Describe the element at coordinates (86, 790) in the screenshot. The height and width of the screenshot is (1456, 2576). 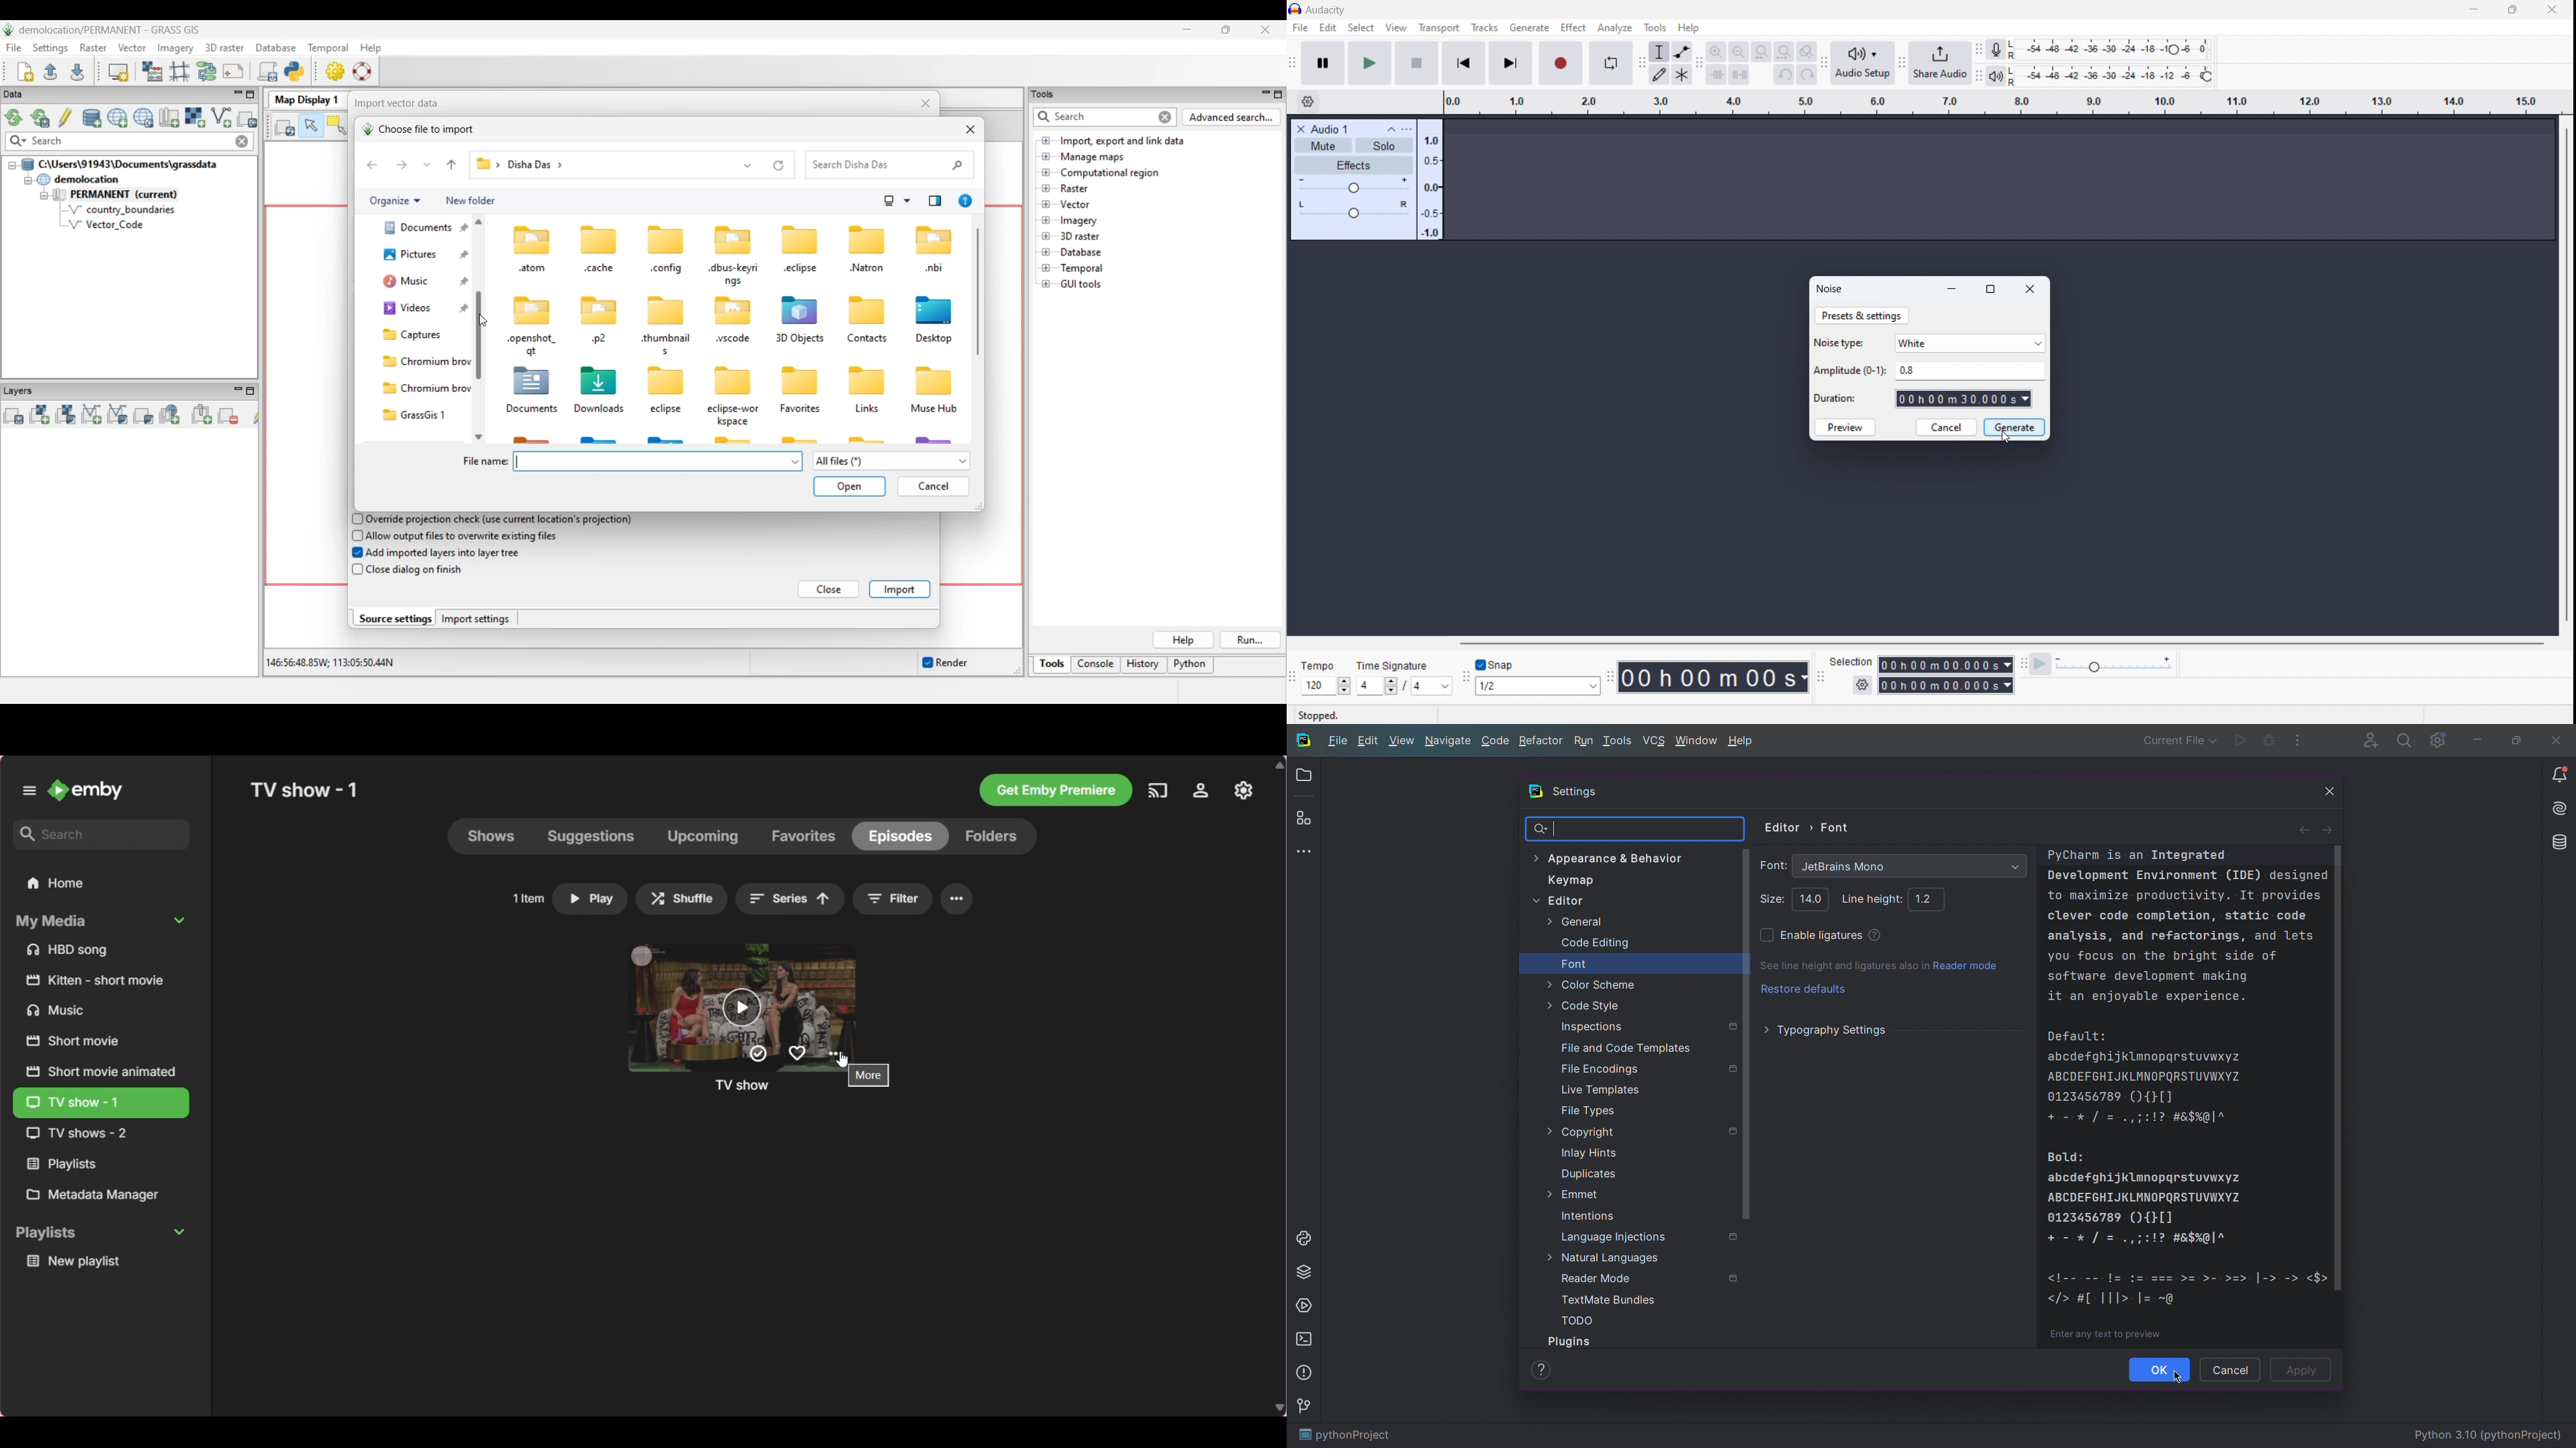
I see `Go to home` at that location.